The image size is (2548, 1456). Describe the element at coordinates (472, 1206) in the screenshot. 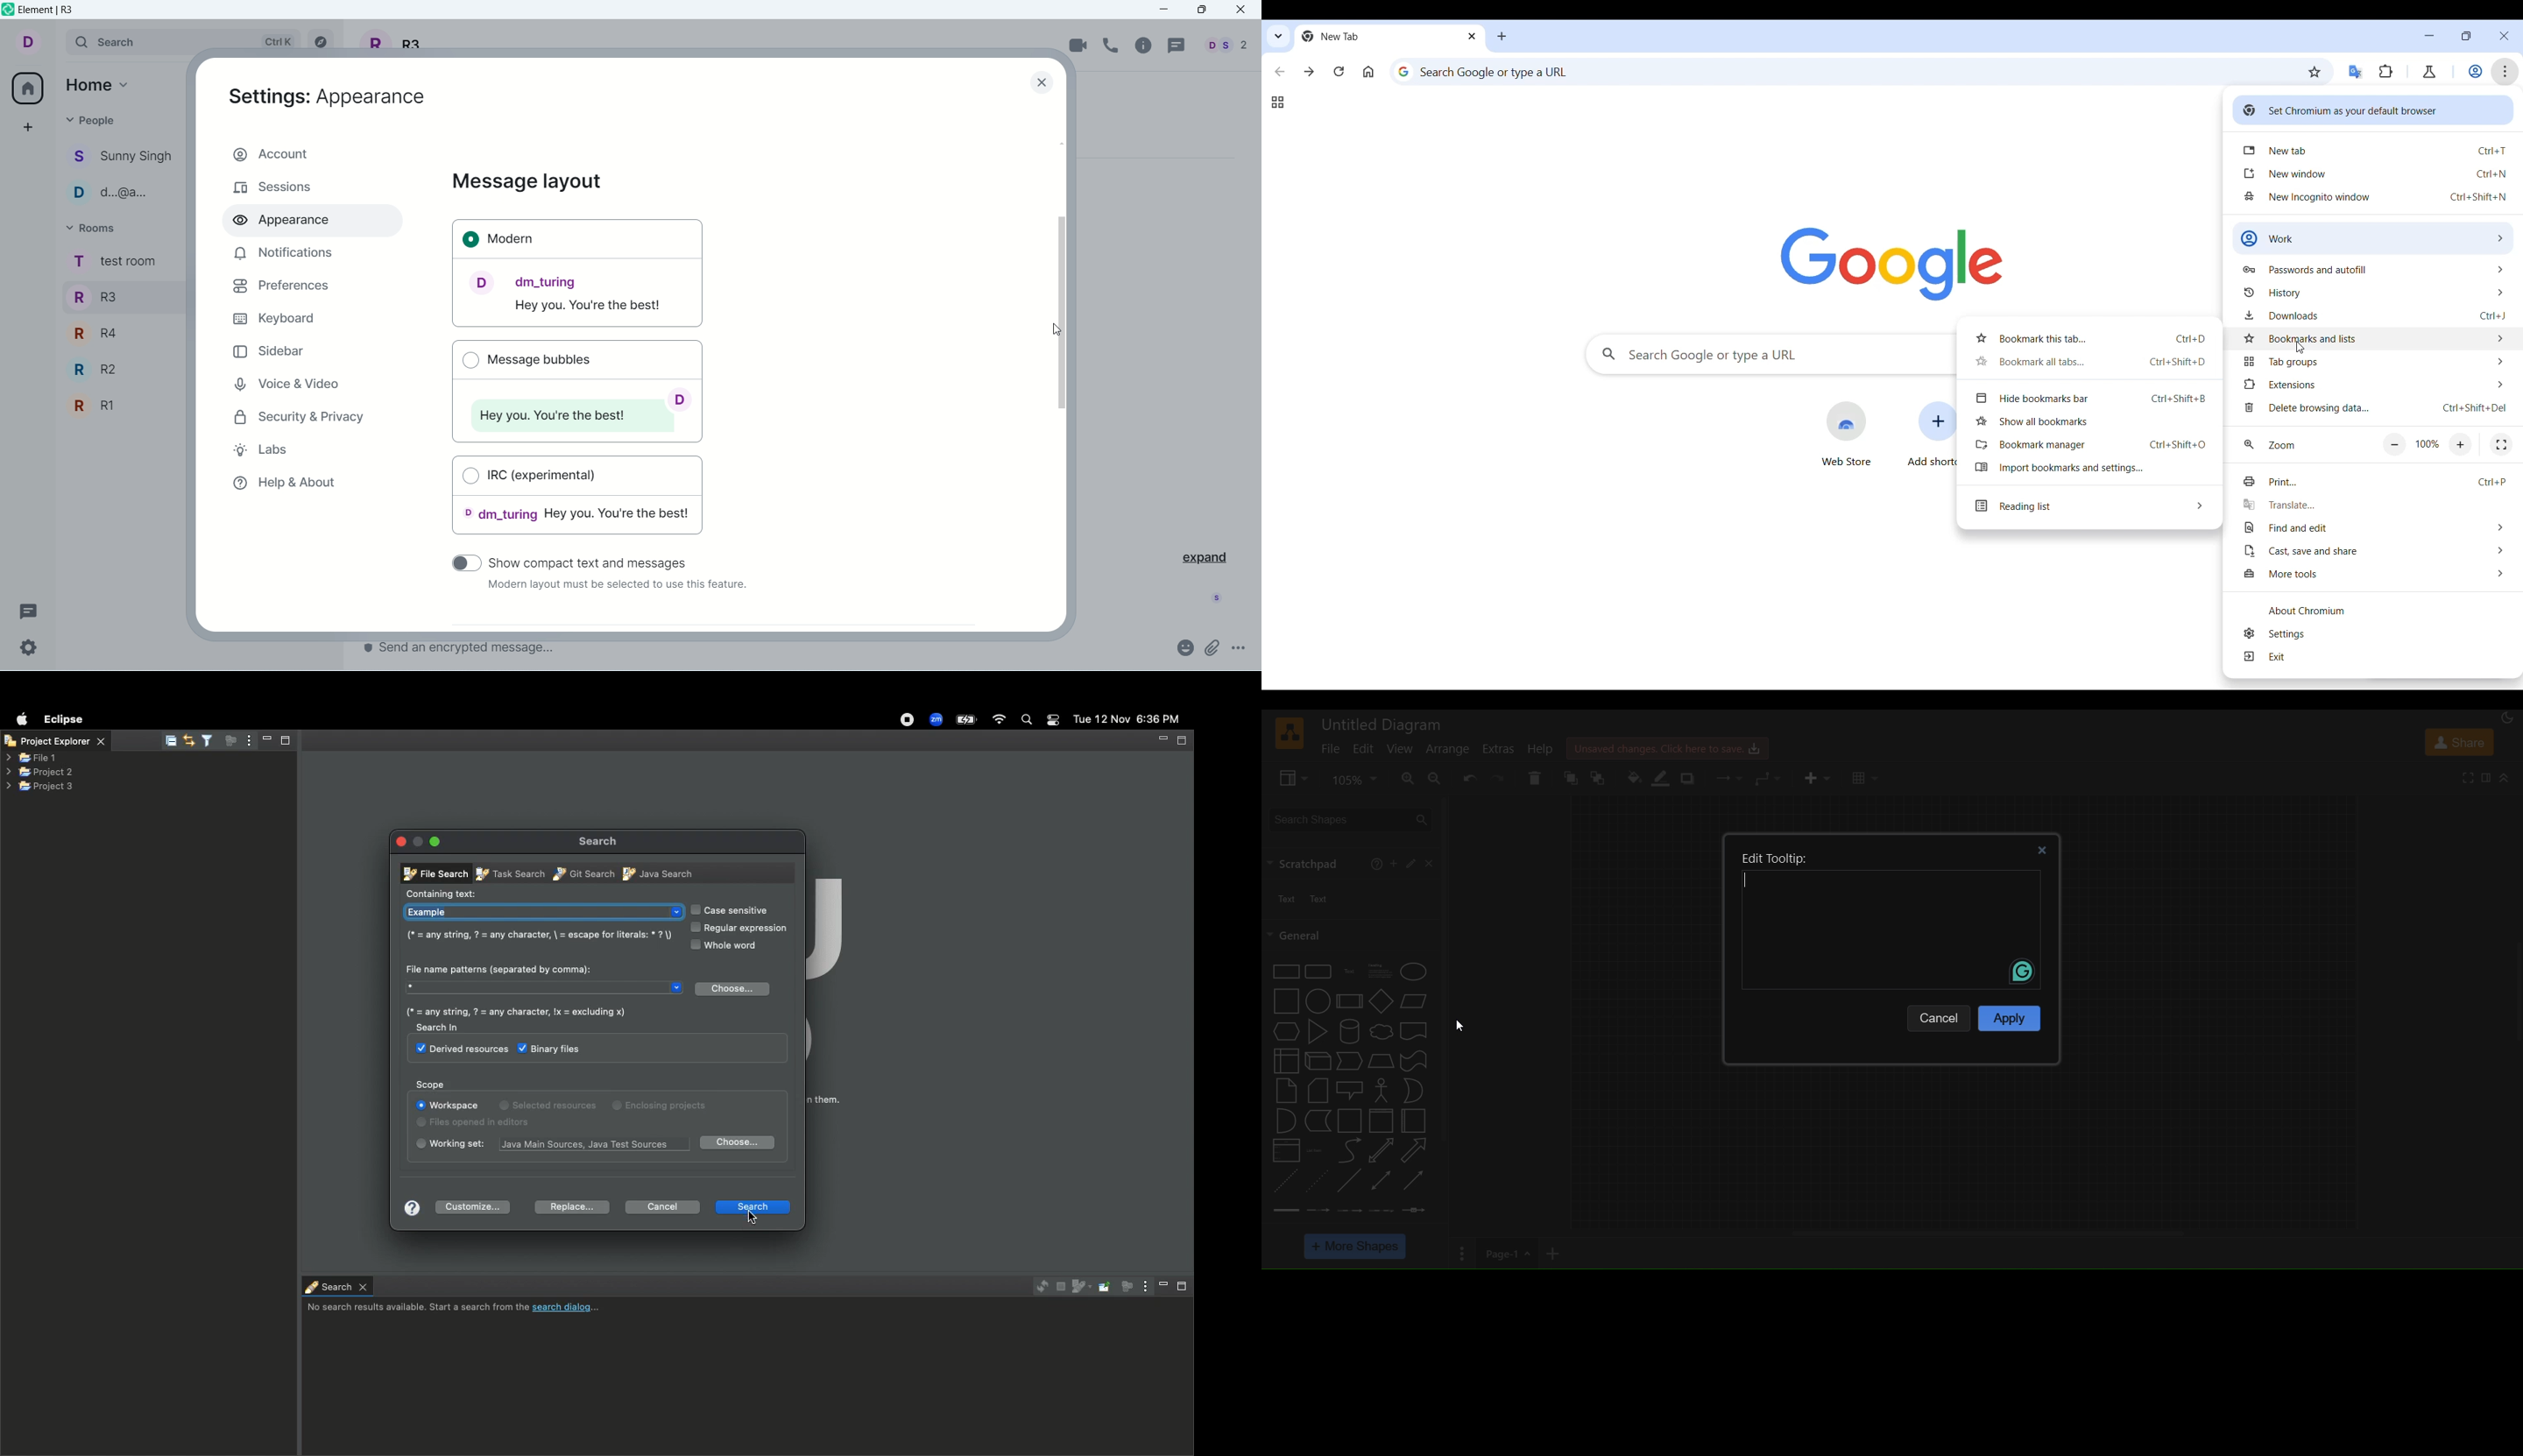

I see `Customize` at that location.